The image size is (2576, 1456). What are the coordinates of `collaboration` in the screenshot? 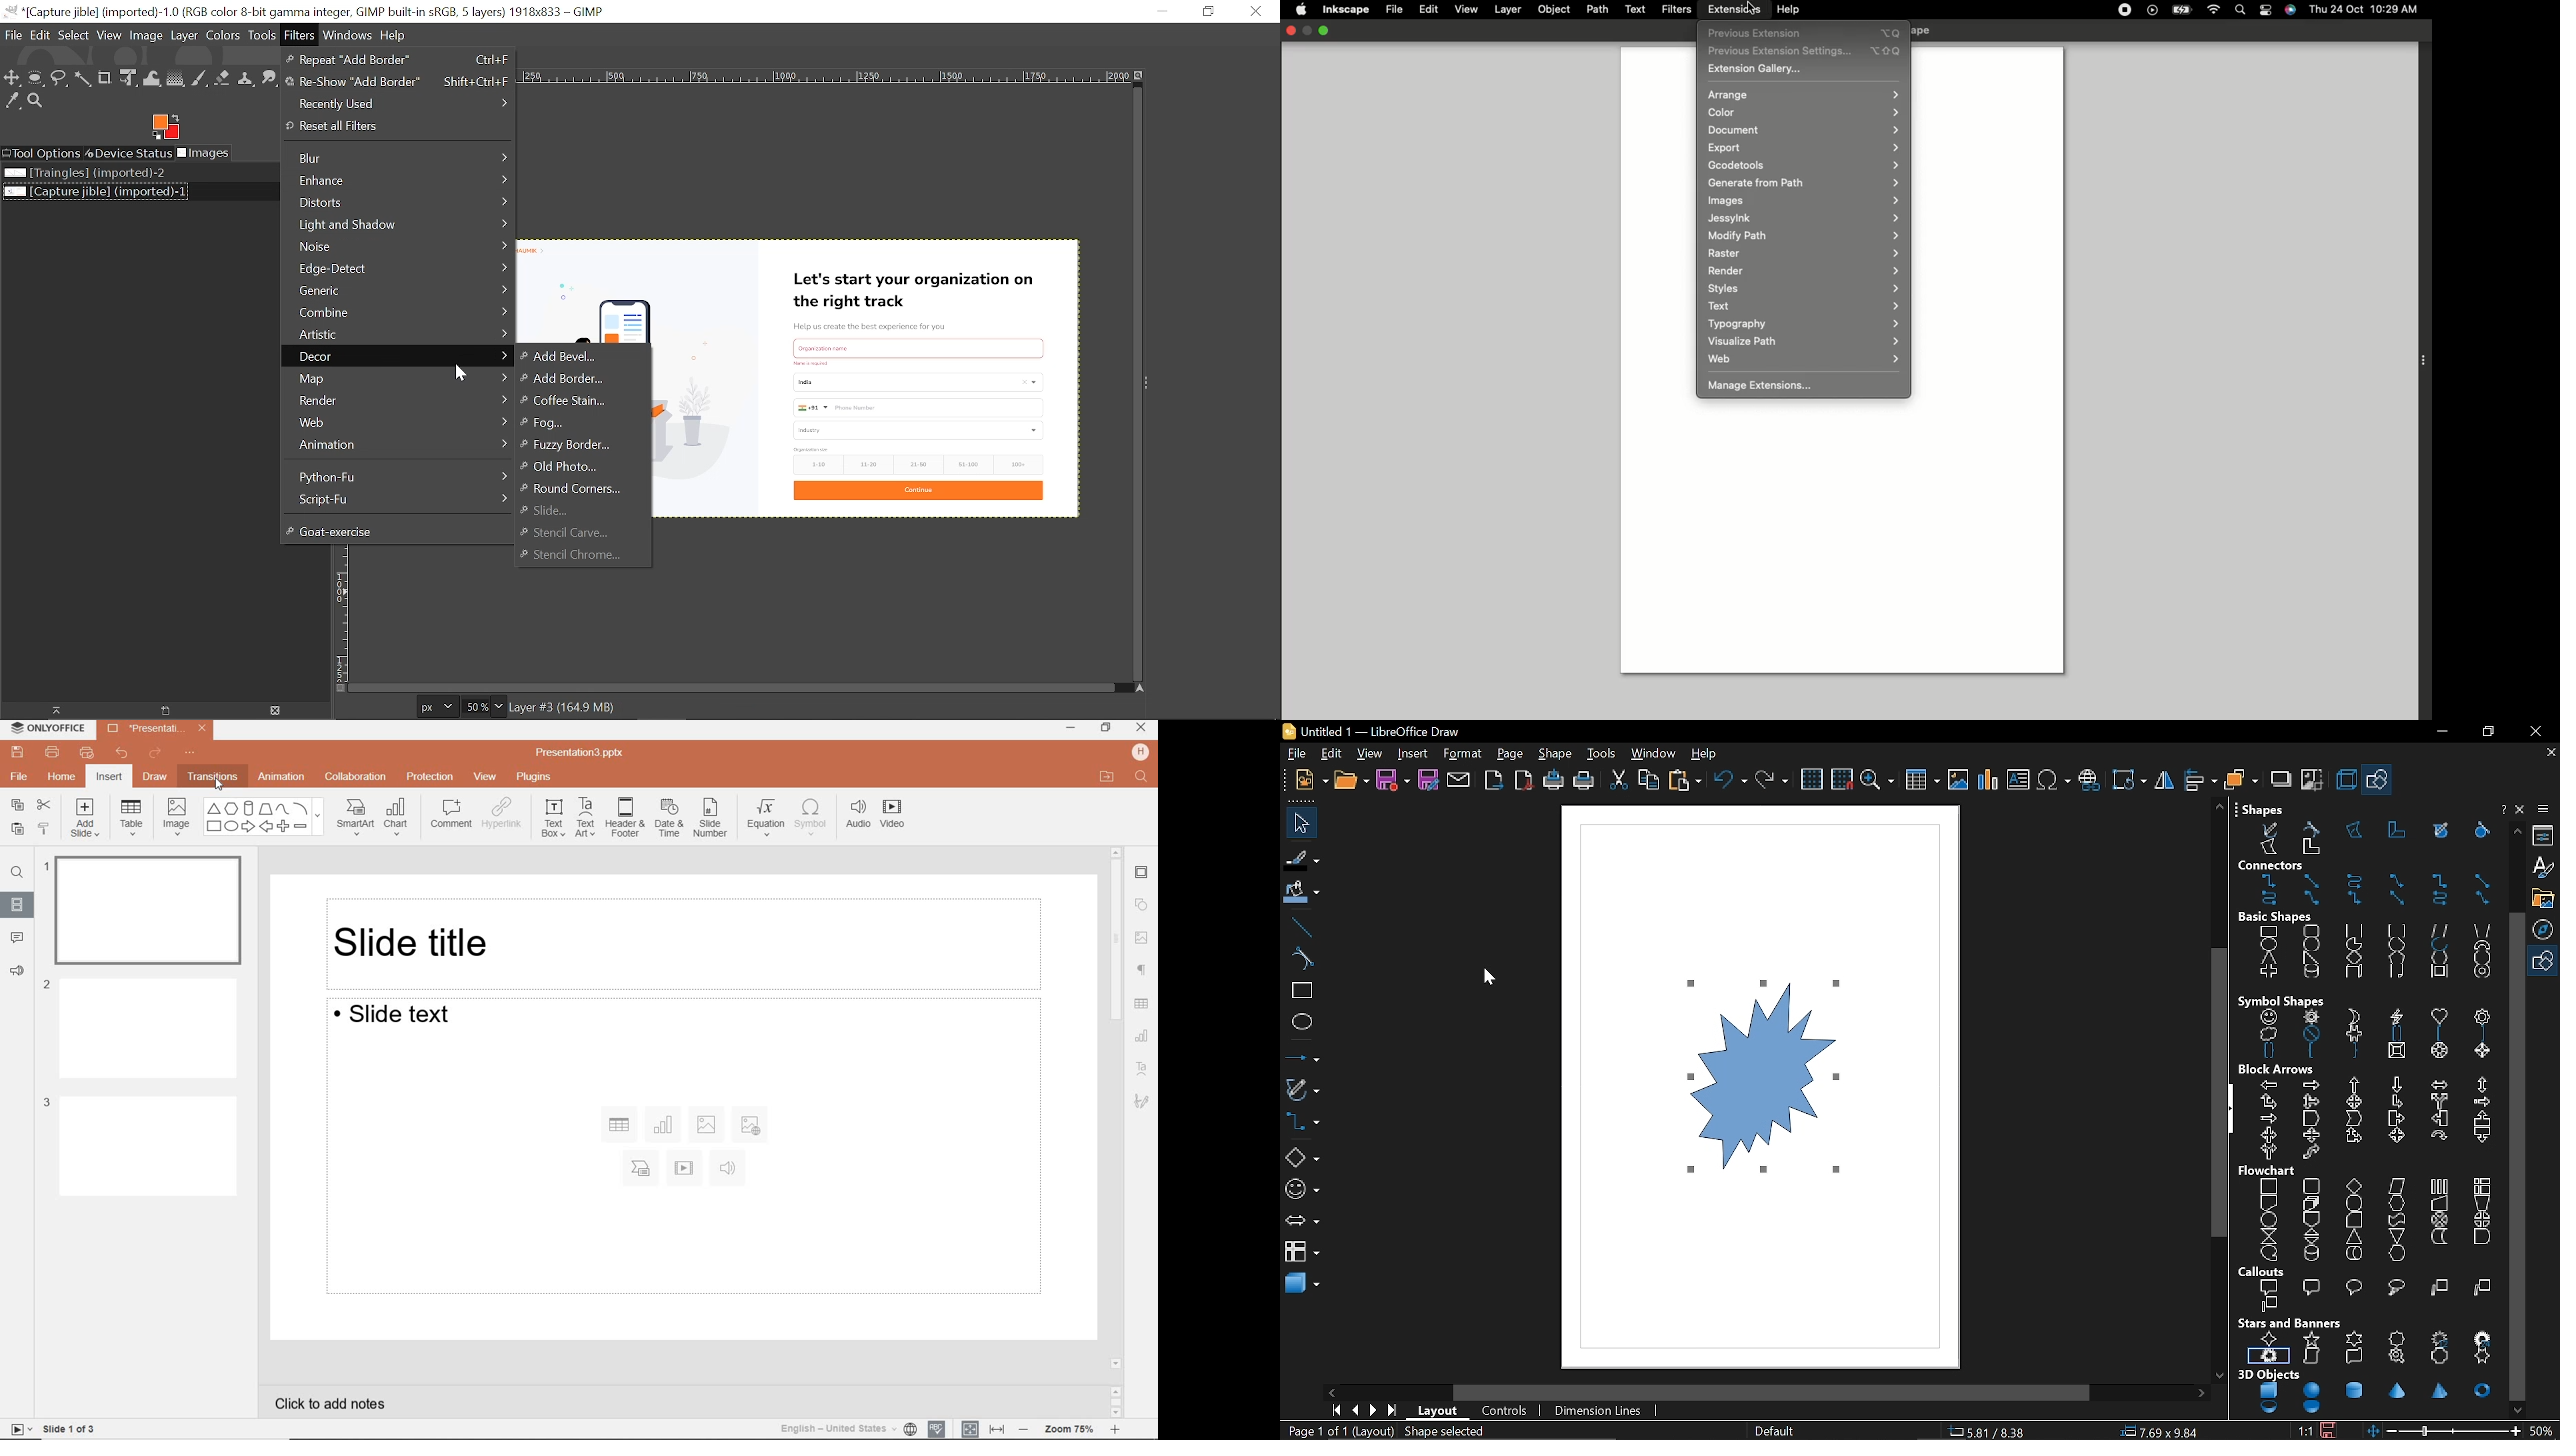 It's located at (356, 777).